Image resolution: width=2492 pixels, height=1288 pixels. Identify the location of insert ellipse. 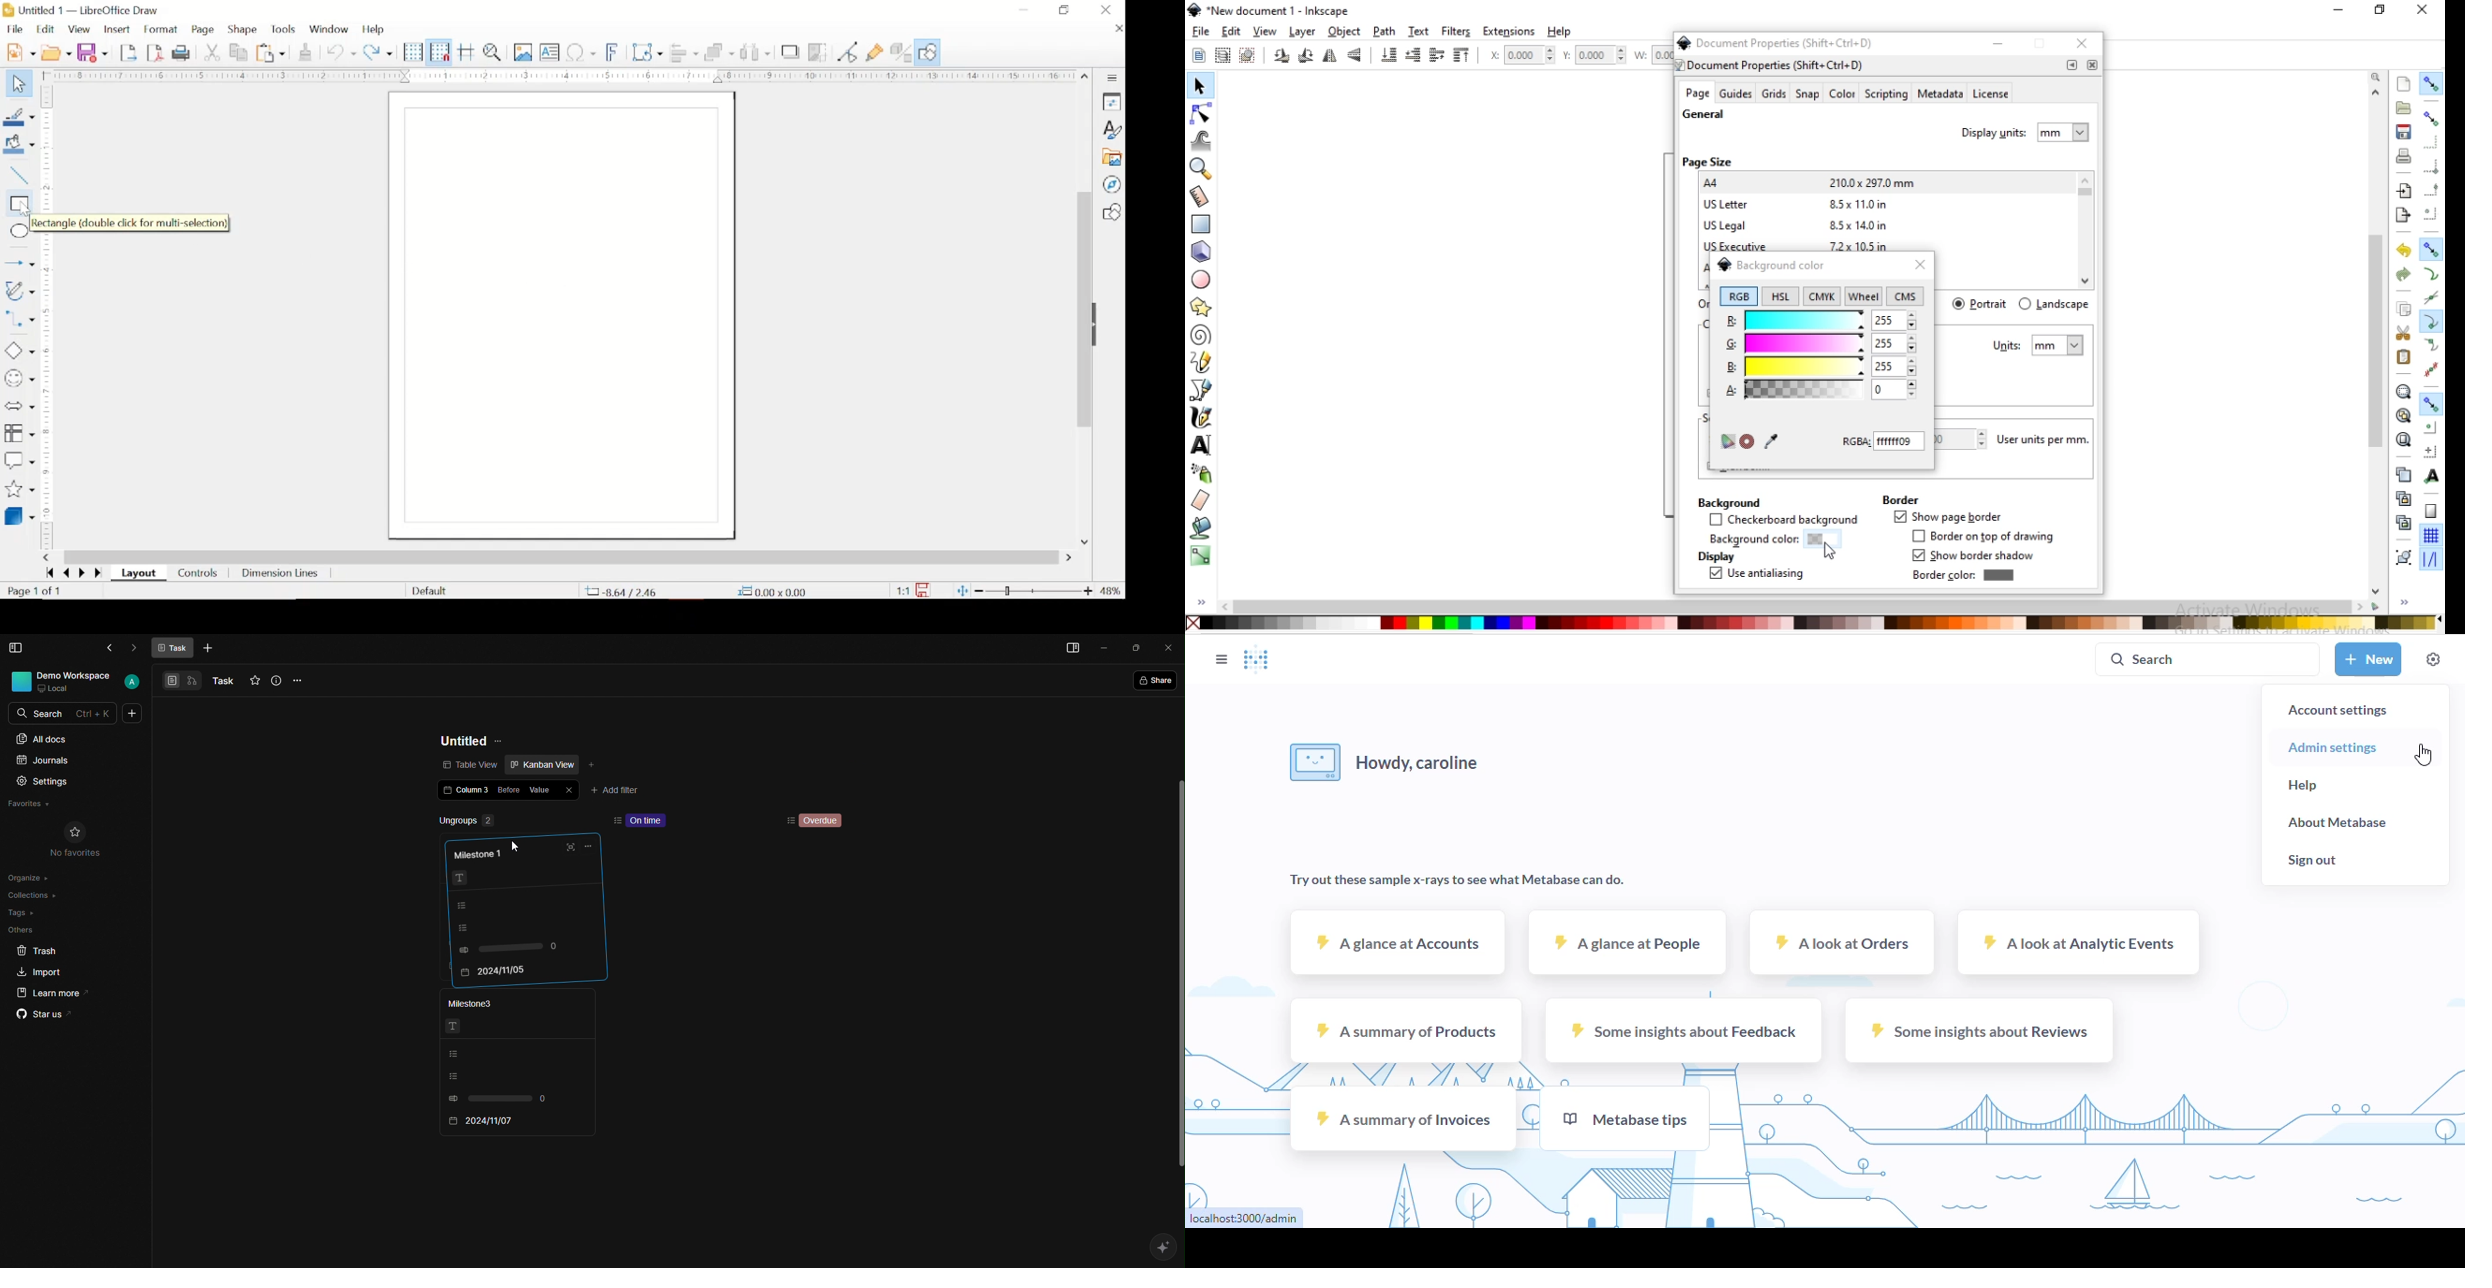
(17, 231).